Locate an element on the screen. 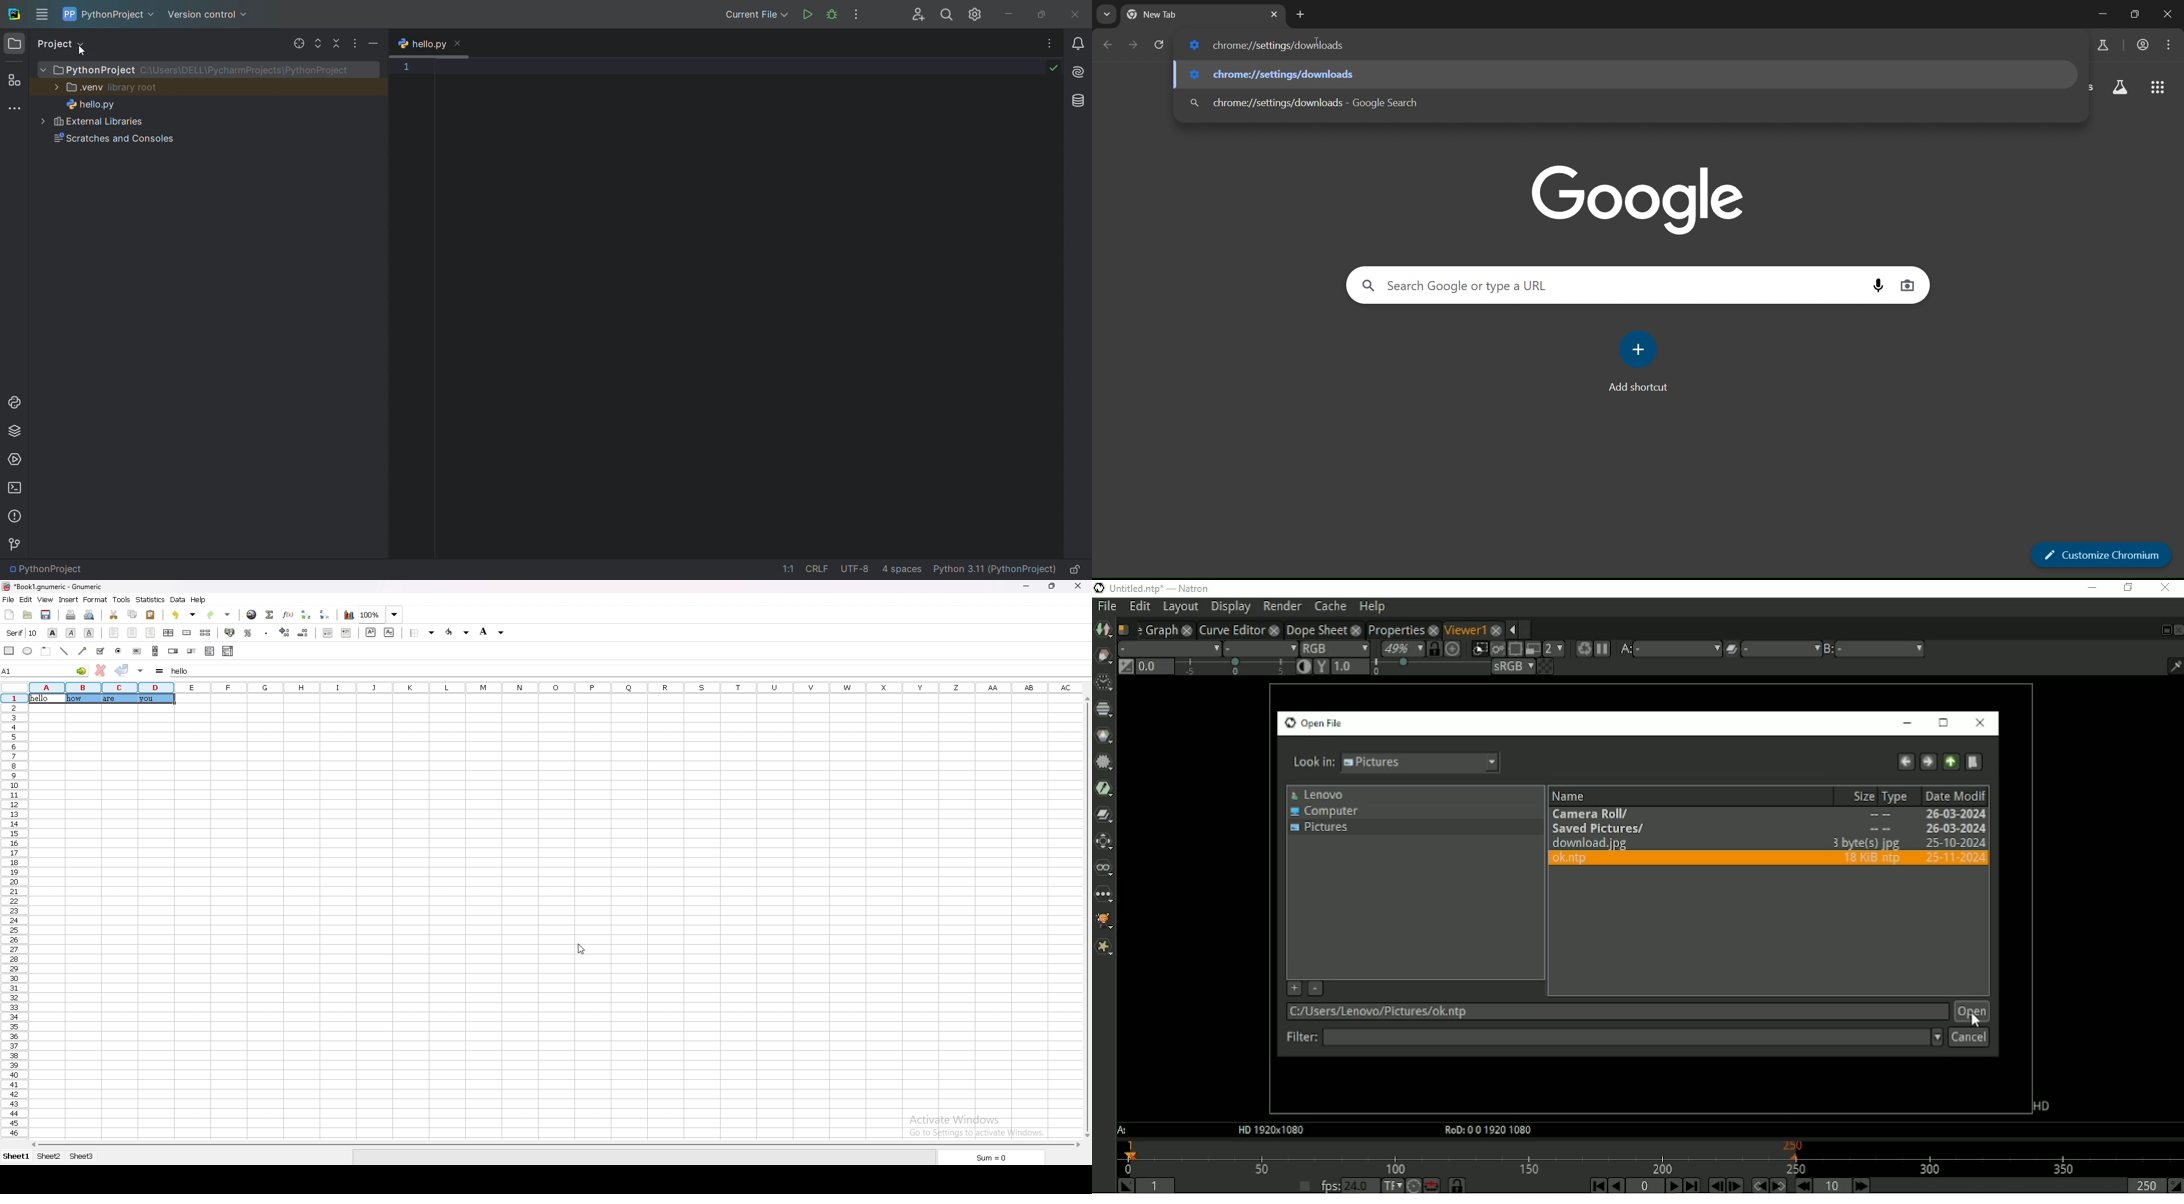 The image size is (2184, 1204). structure is located at coordinates (14, 78).